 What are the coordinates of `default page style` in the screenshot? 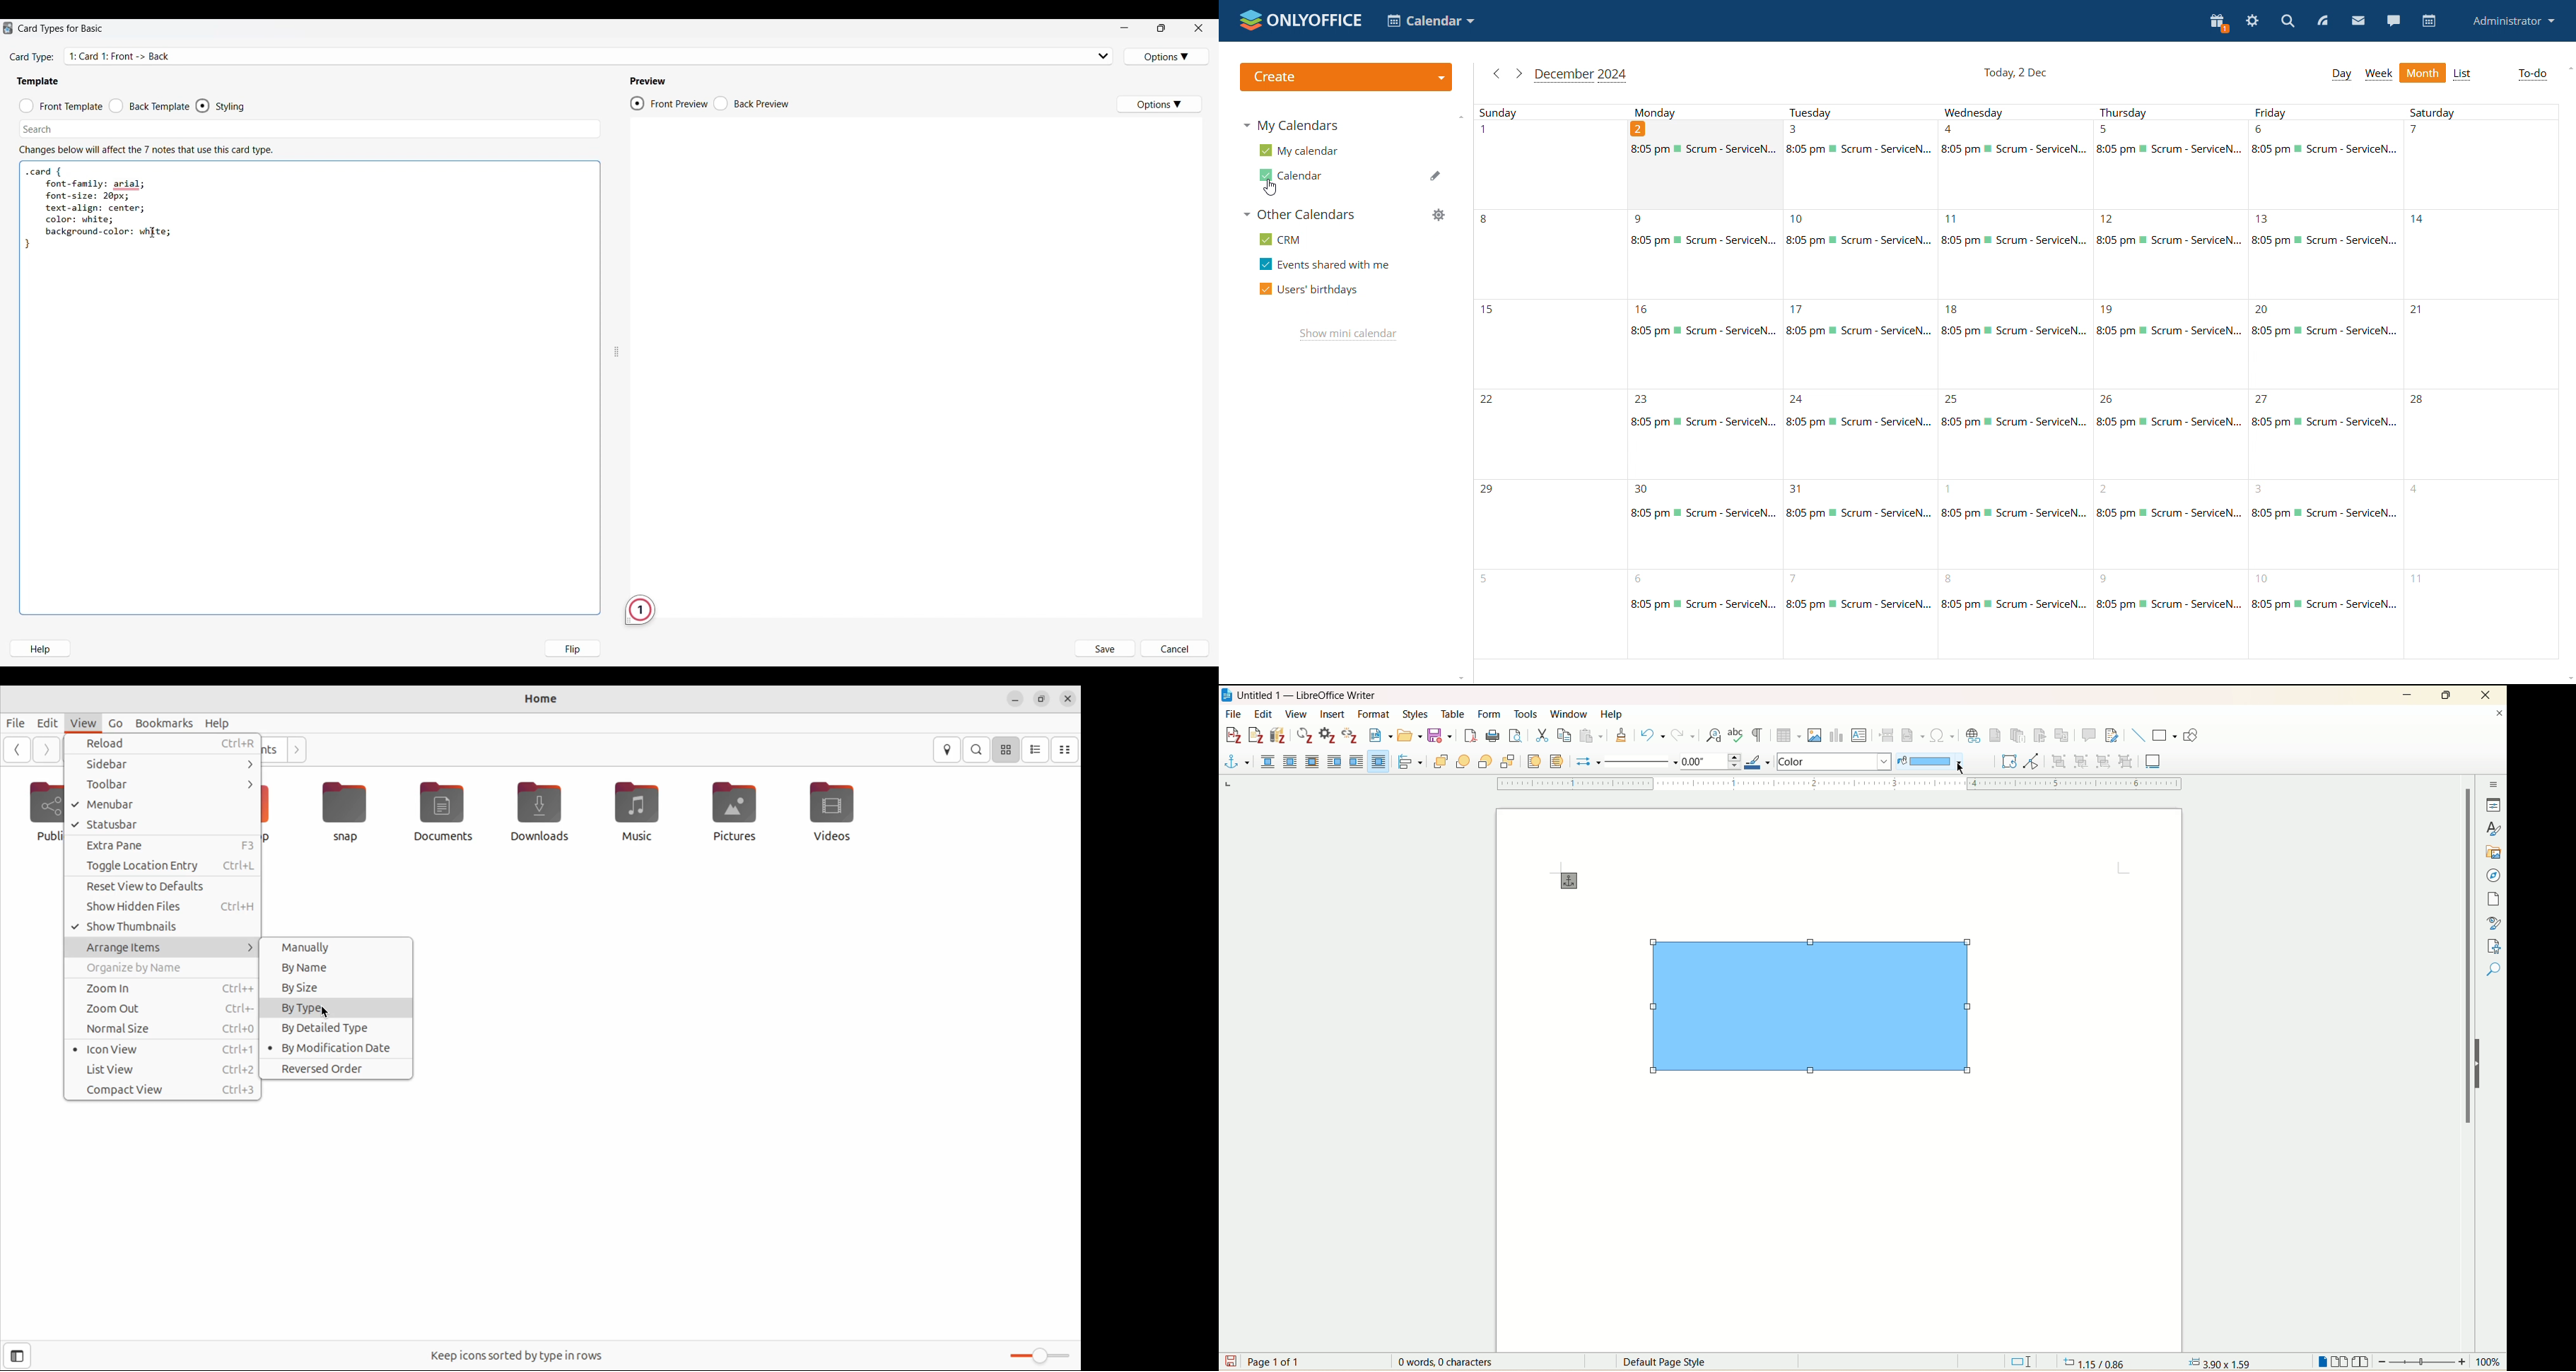 It's located at (1676, 1362).